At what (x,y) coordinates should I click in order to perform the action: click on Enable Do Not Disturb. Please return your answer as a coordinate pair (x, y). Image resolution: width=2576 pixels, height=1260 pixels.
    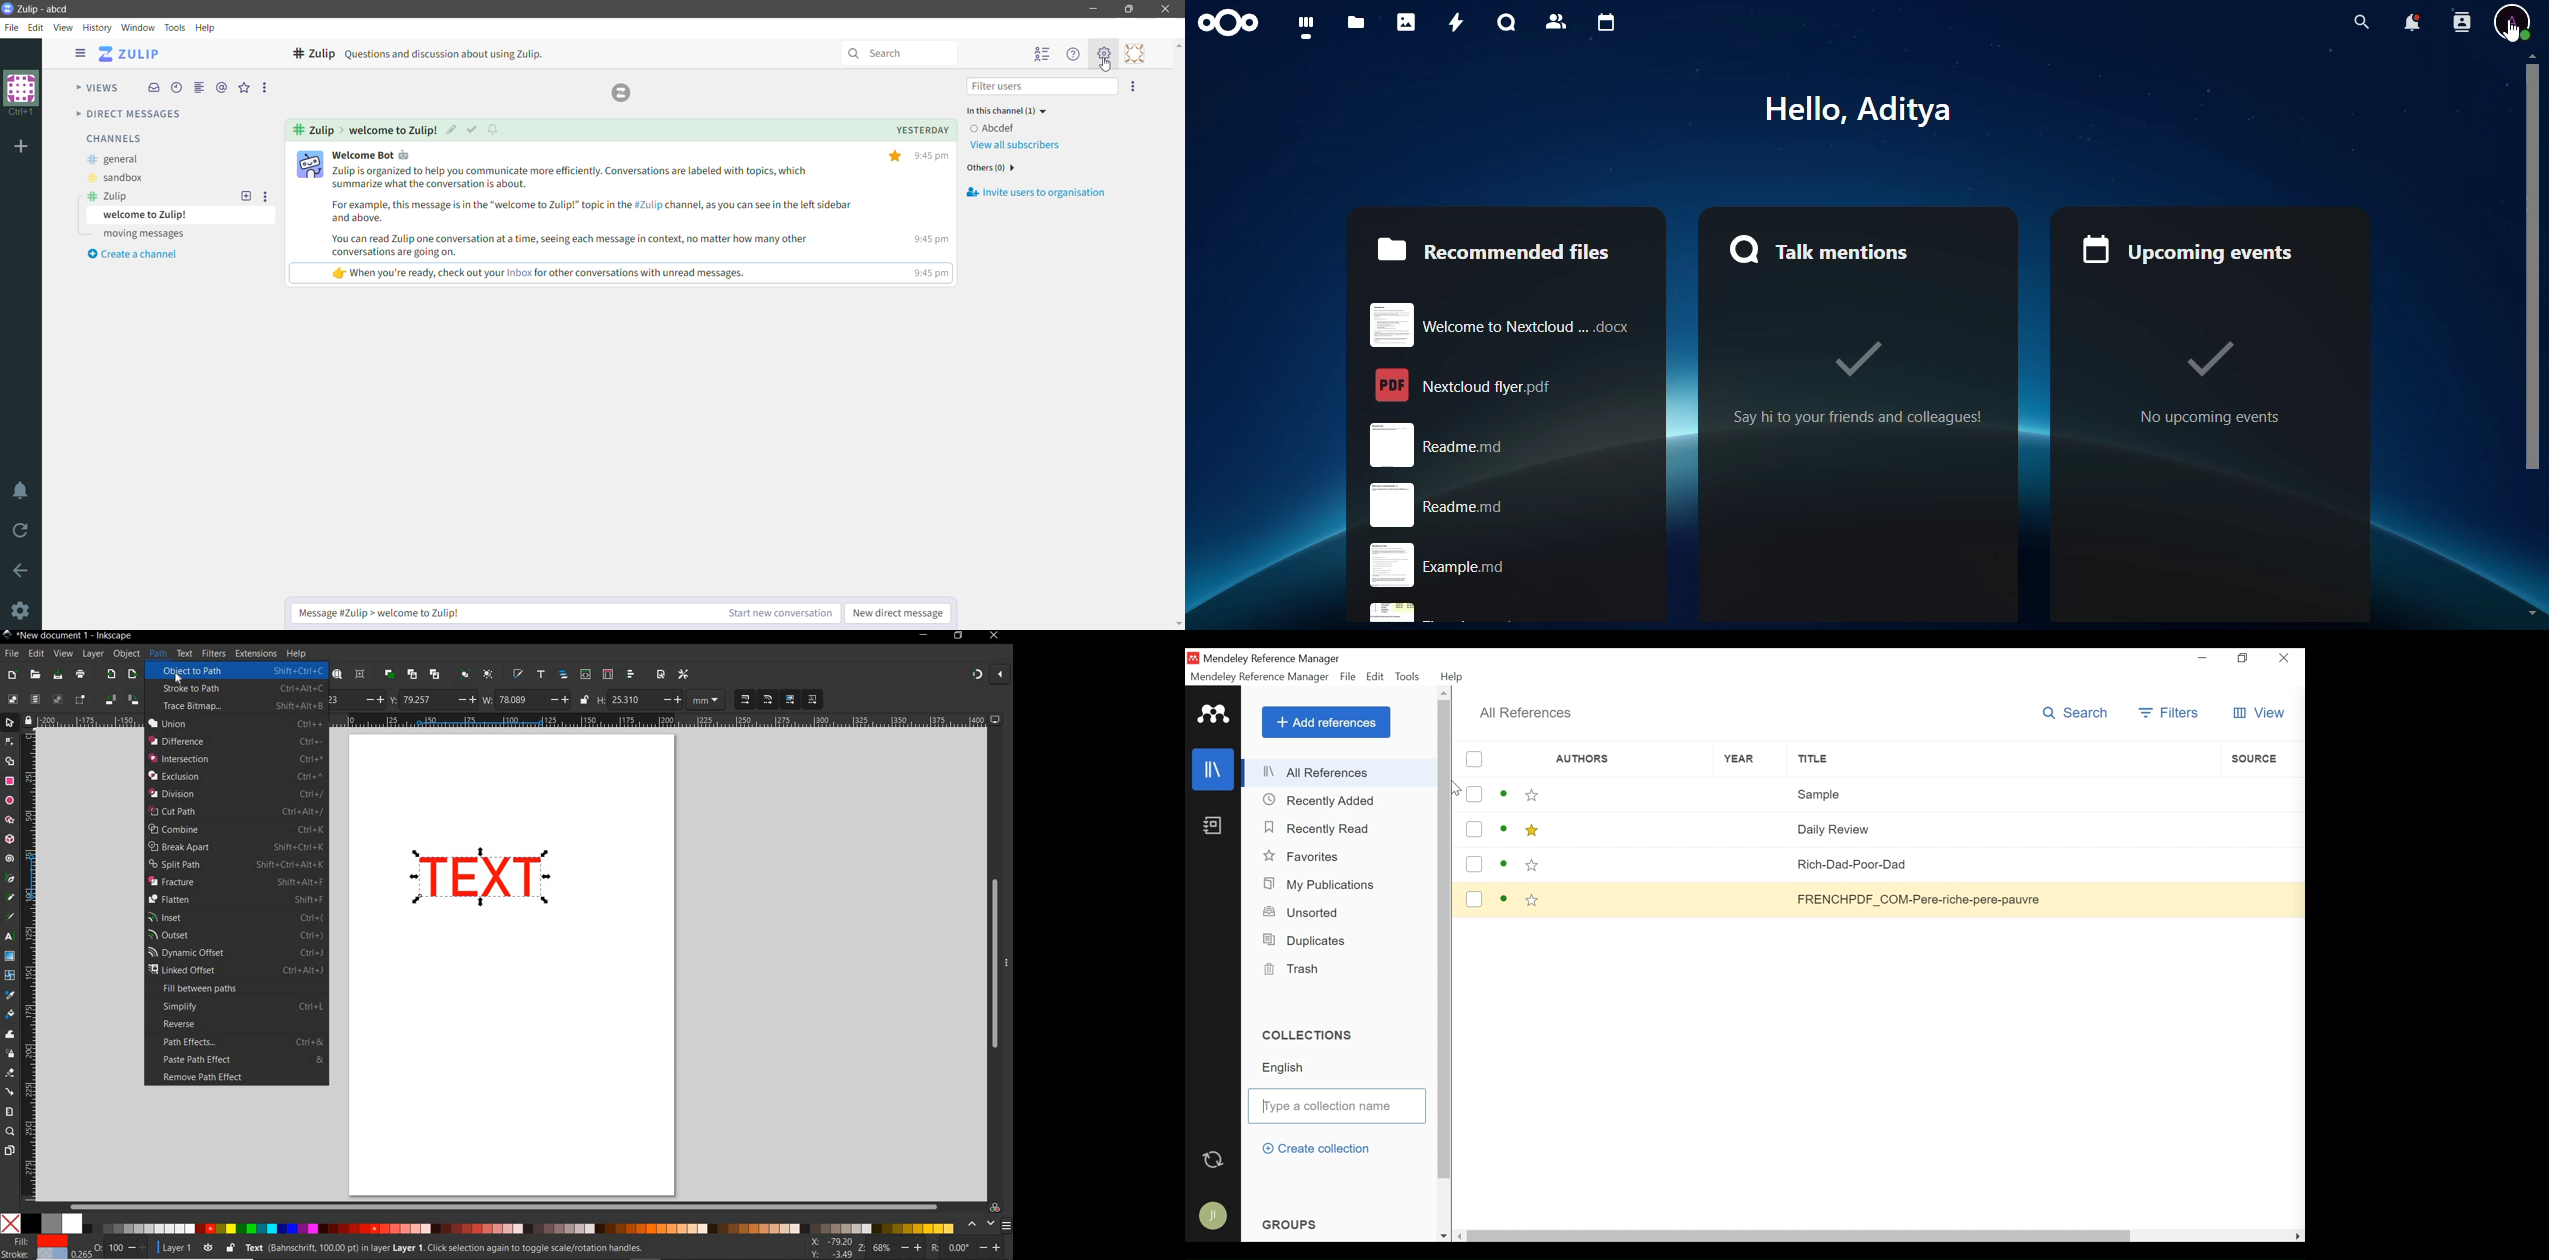
    Looking at the image, I should click on (22, 492).